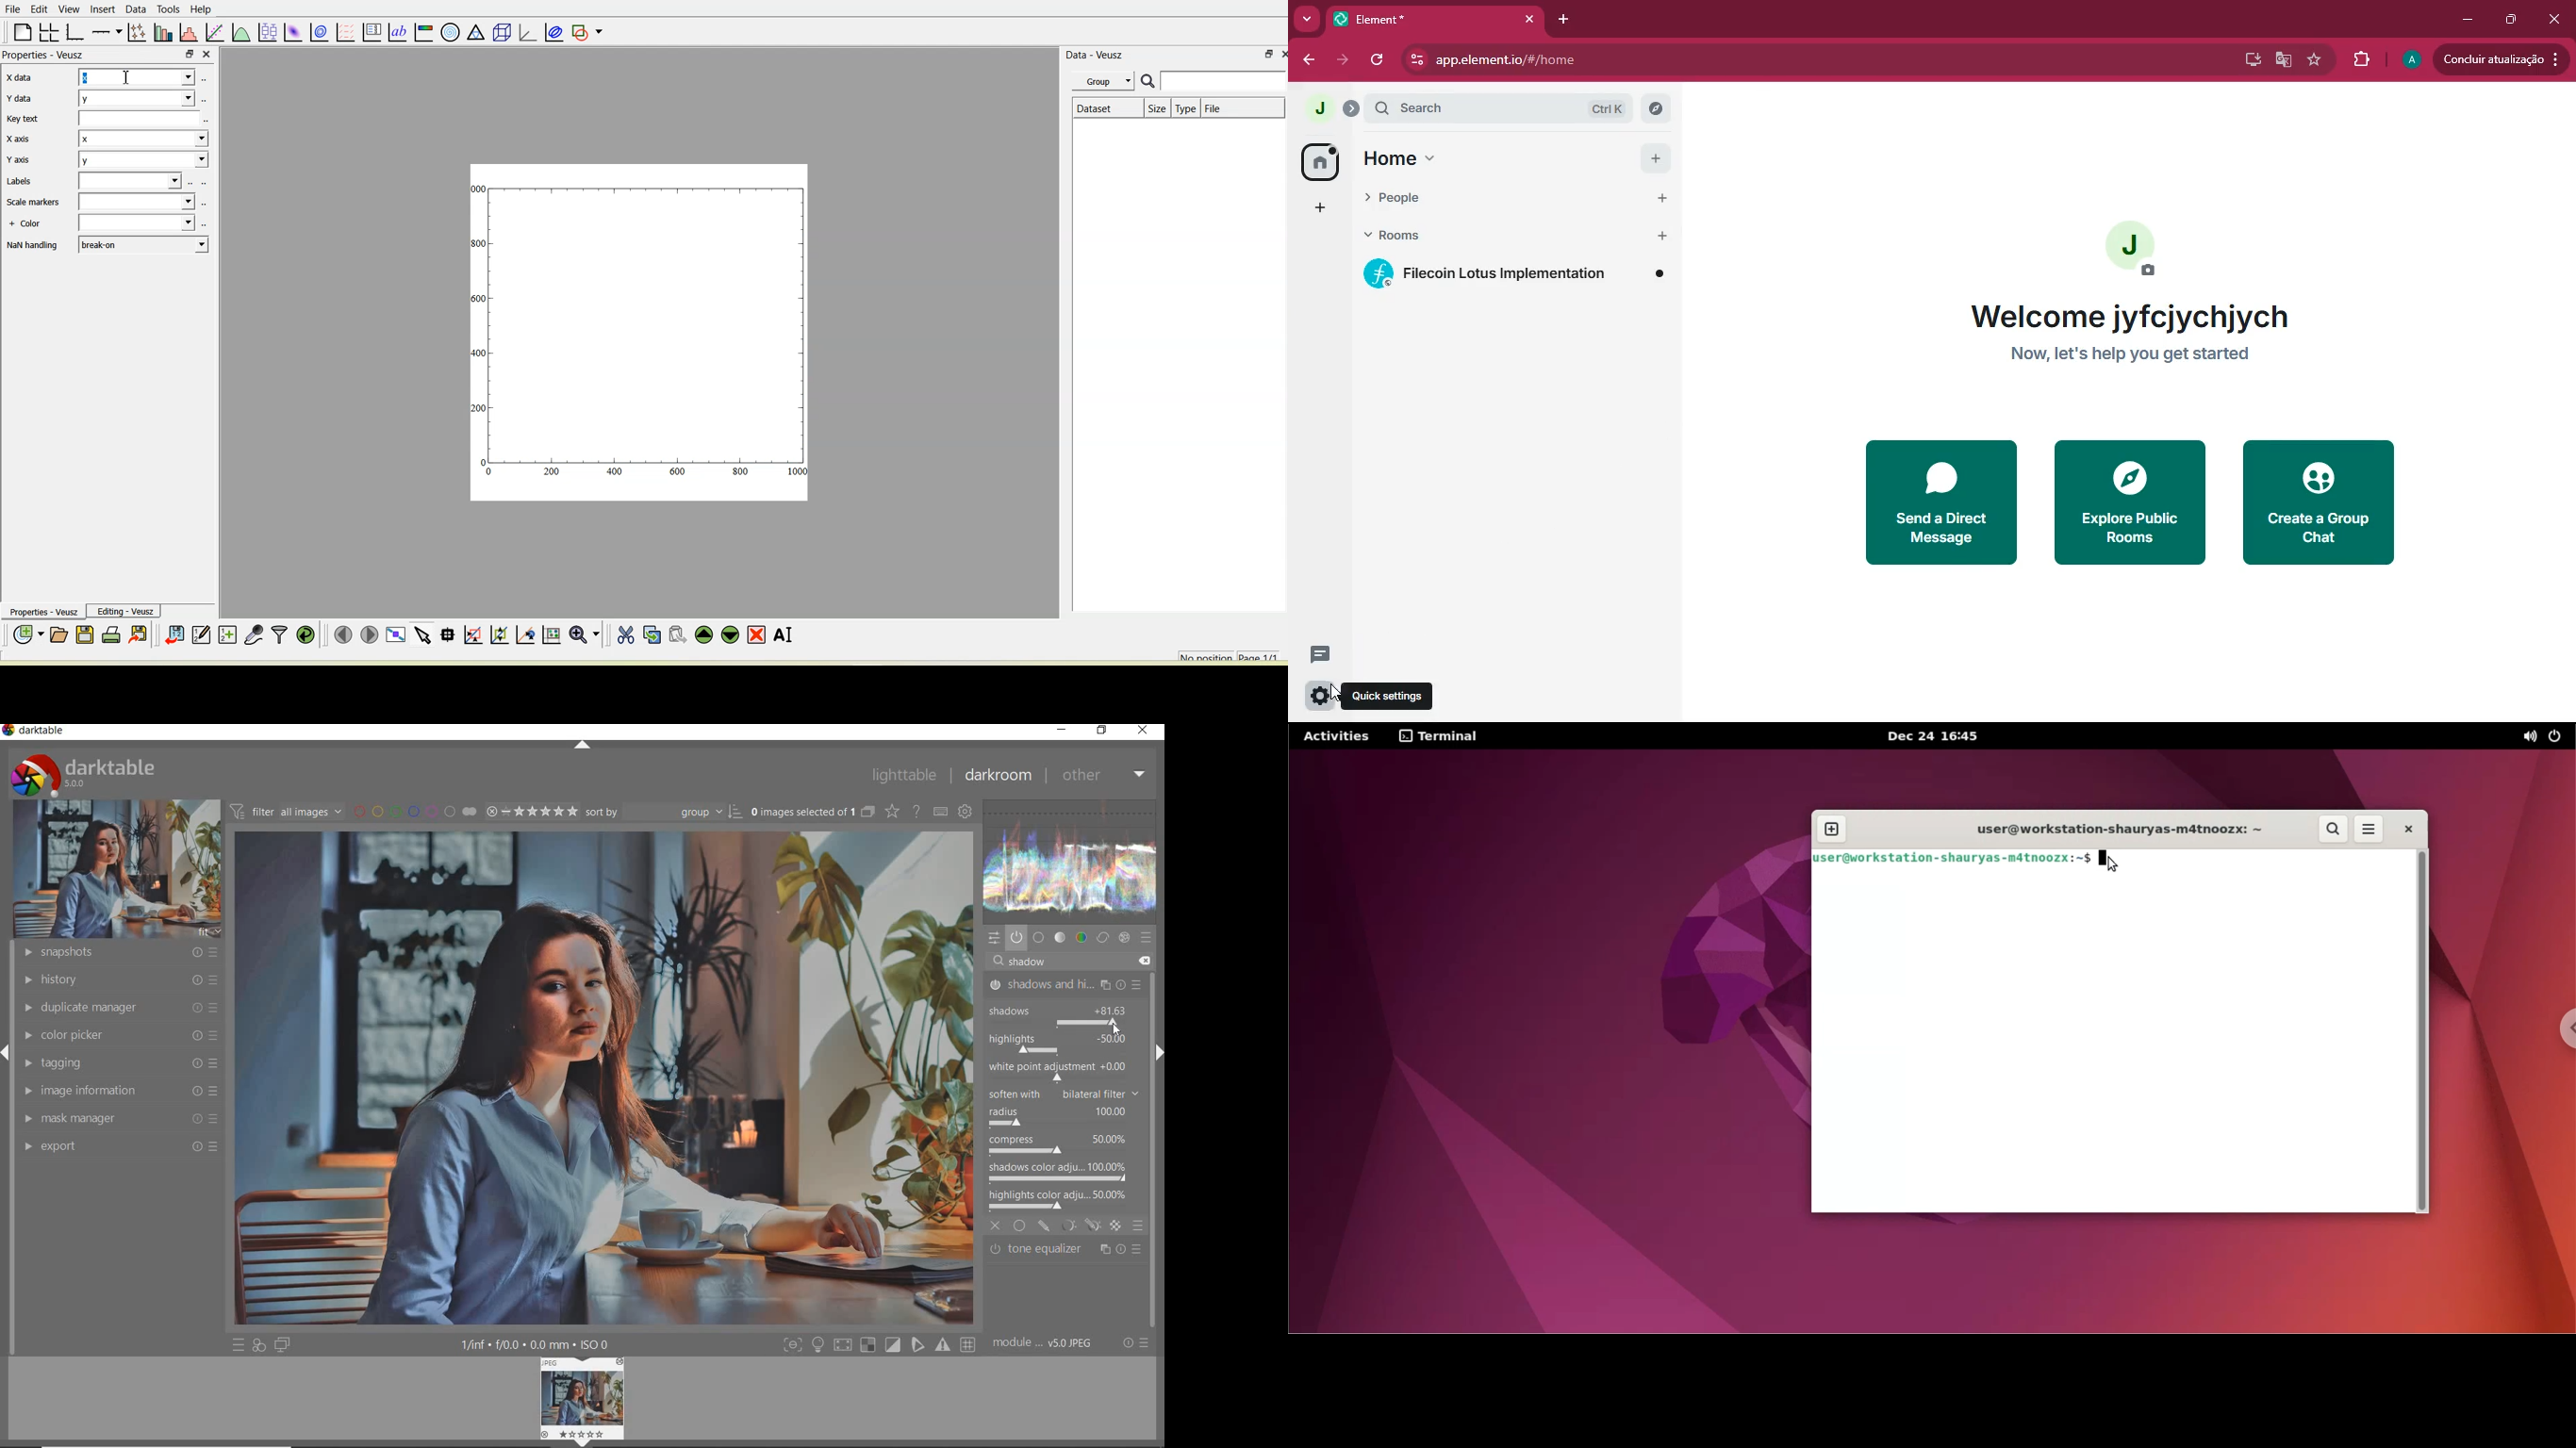 The height and width of the screenshot is (1456, 2576). What do you see at coordinates (797, 472) in the screenshot?
I see `1000` at bounding box center [797, 472].